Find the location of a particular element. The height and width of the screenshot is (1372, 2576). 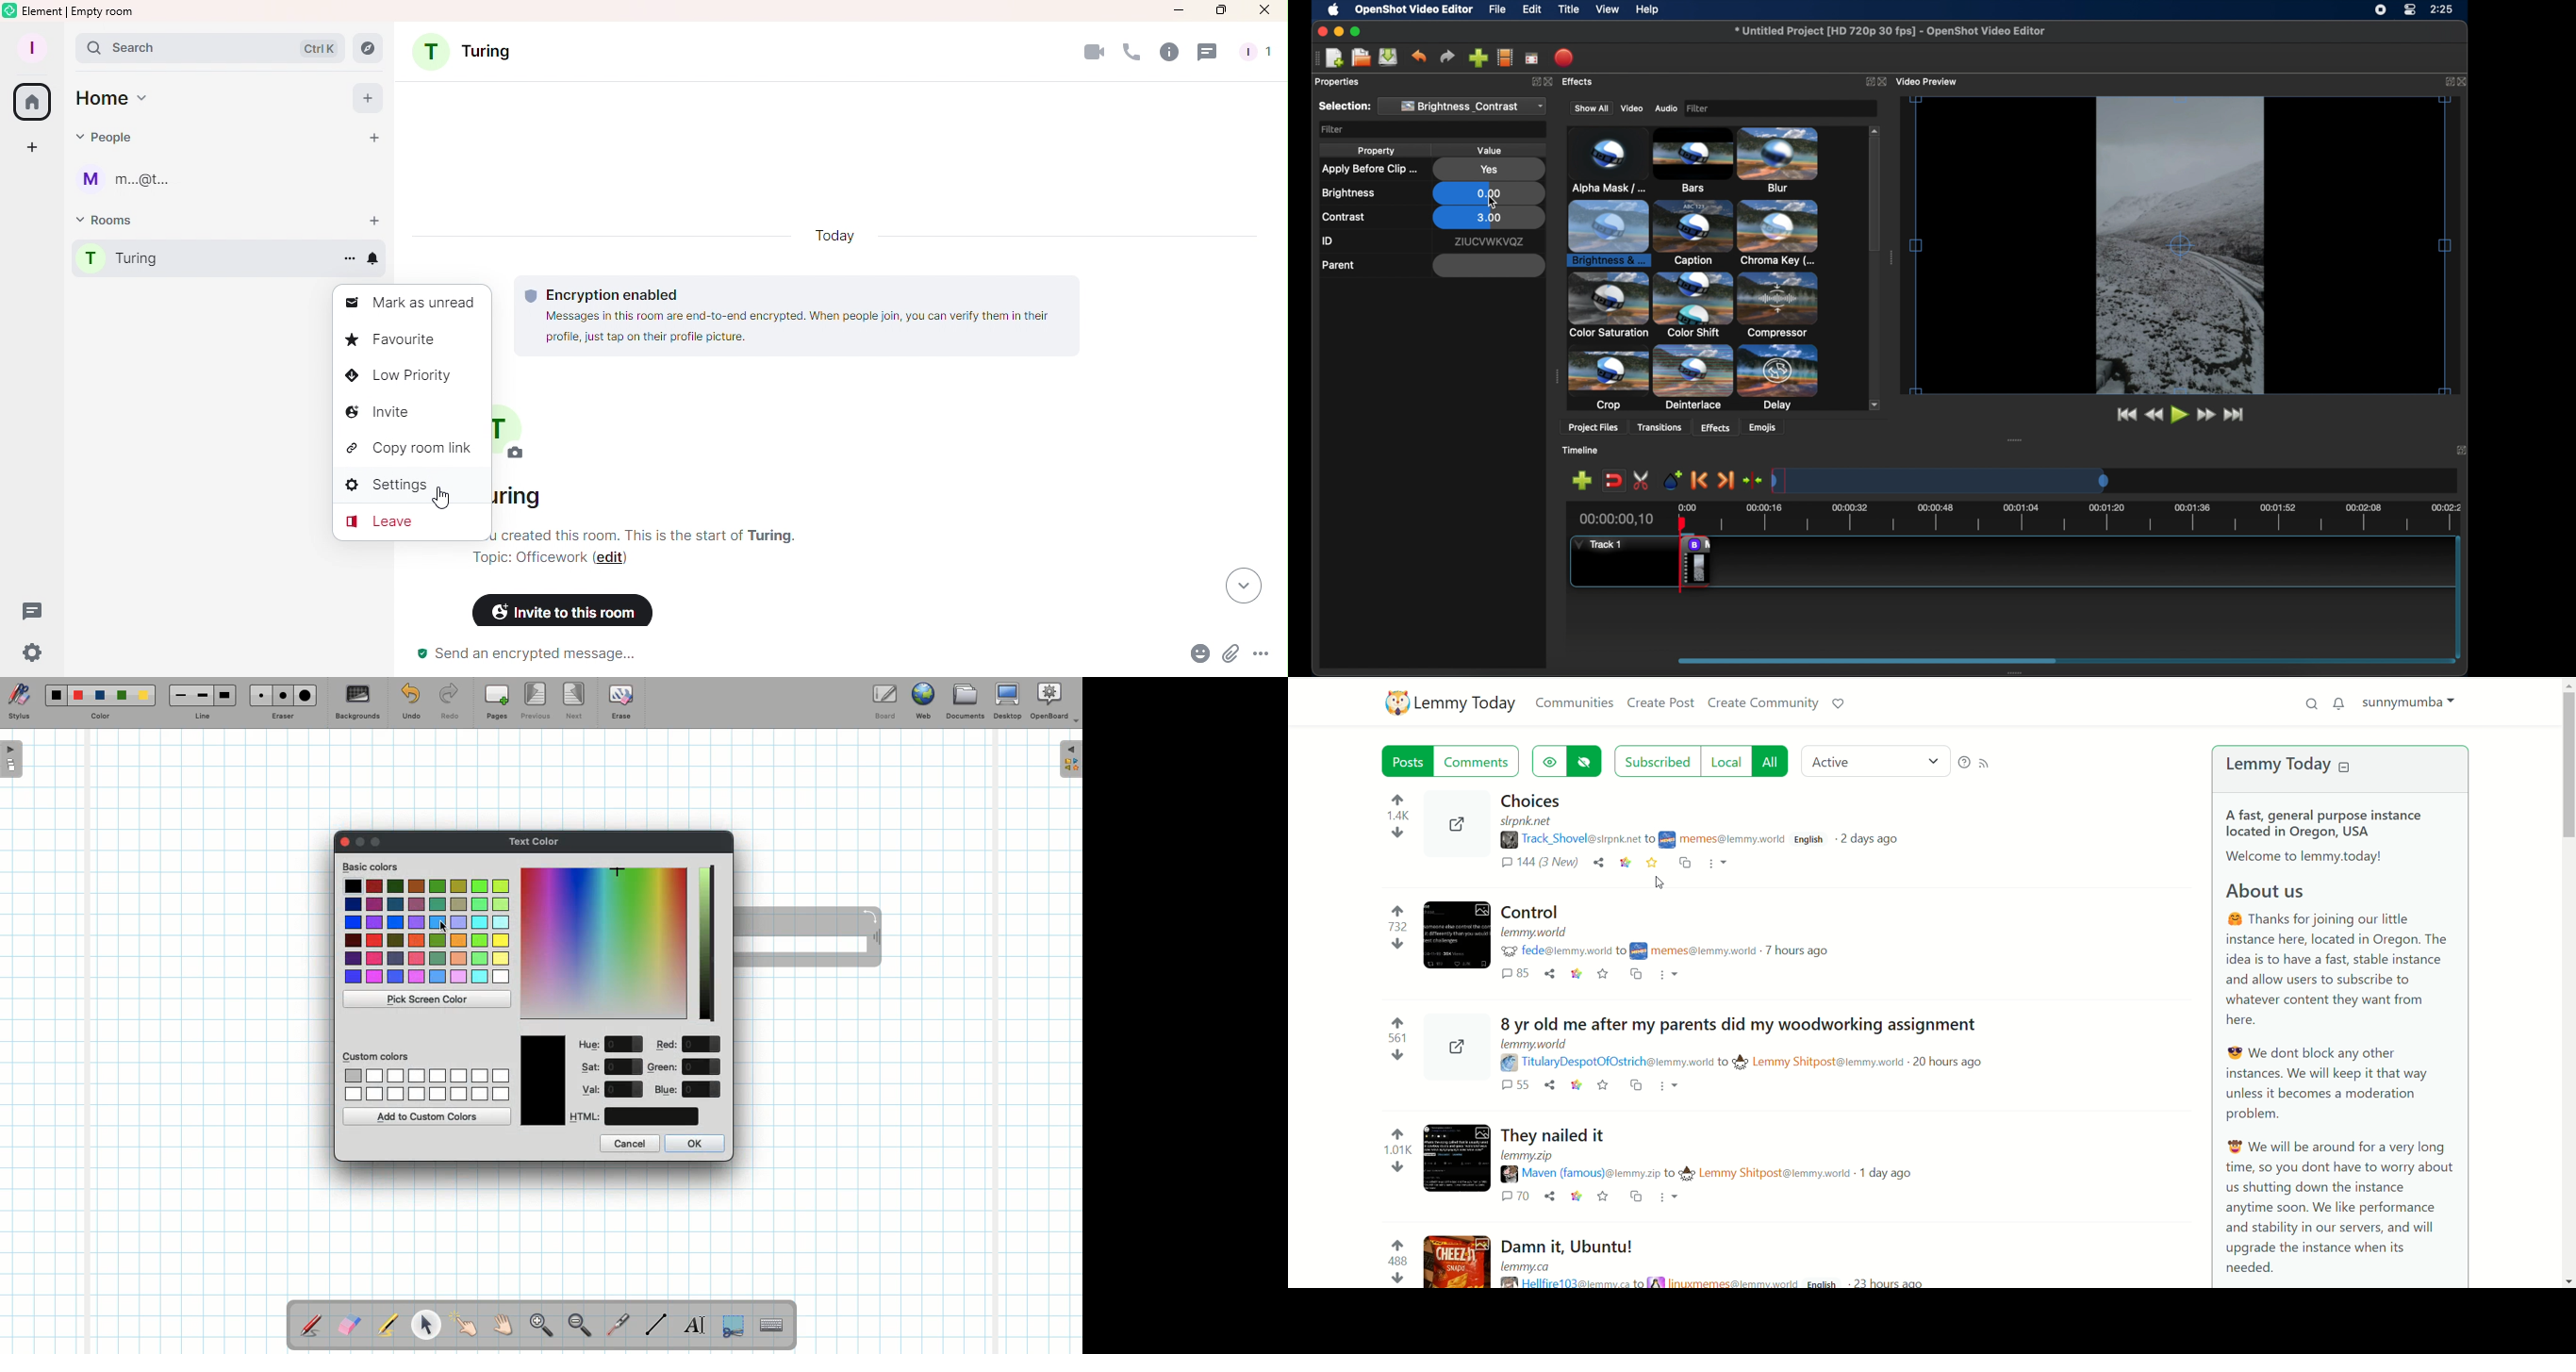

Cross post is located at coordinates (1632, 1198).